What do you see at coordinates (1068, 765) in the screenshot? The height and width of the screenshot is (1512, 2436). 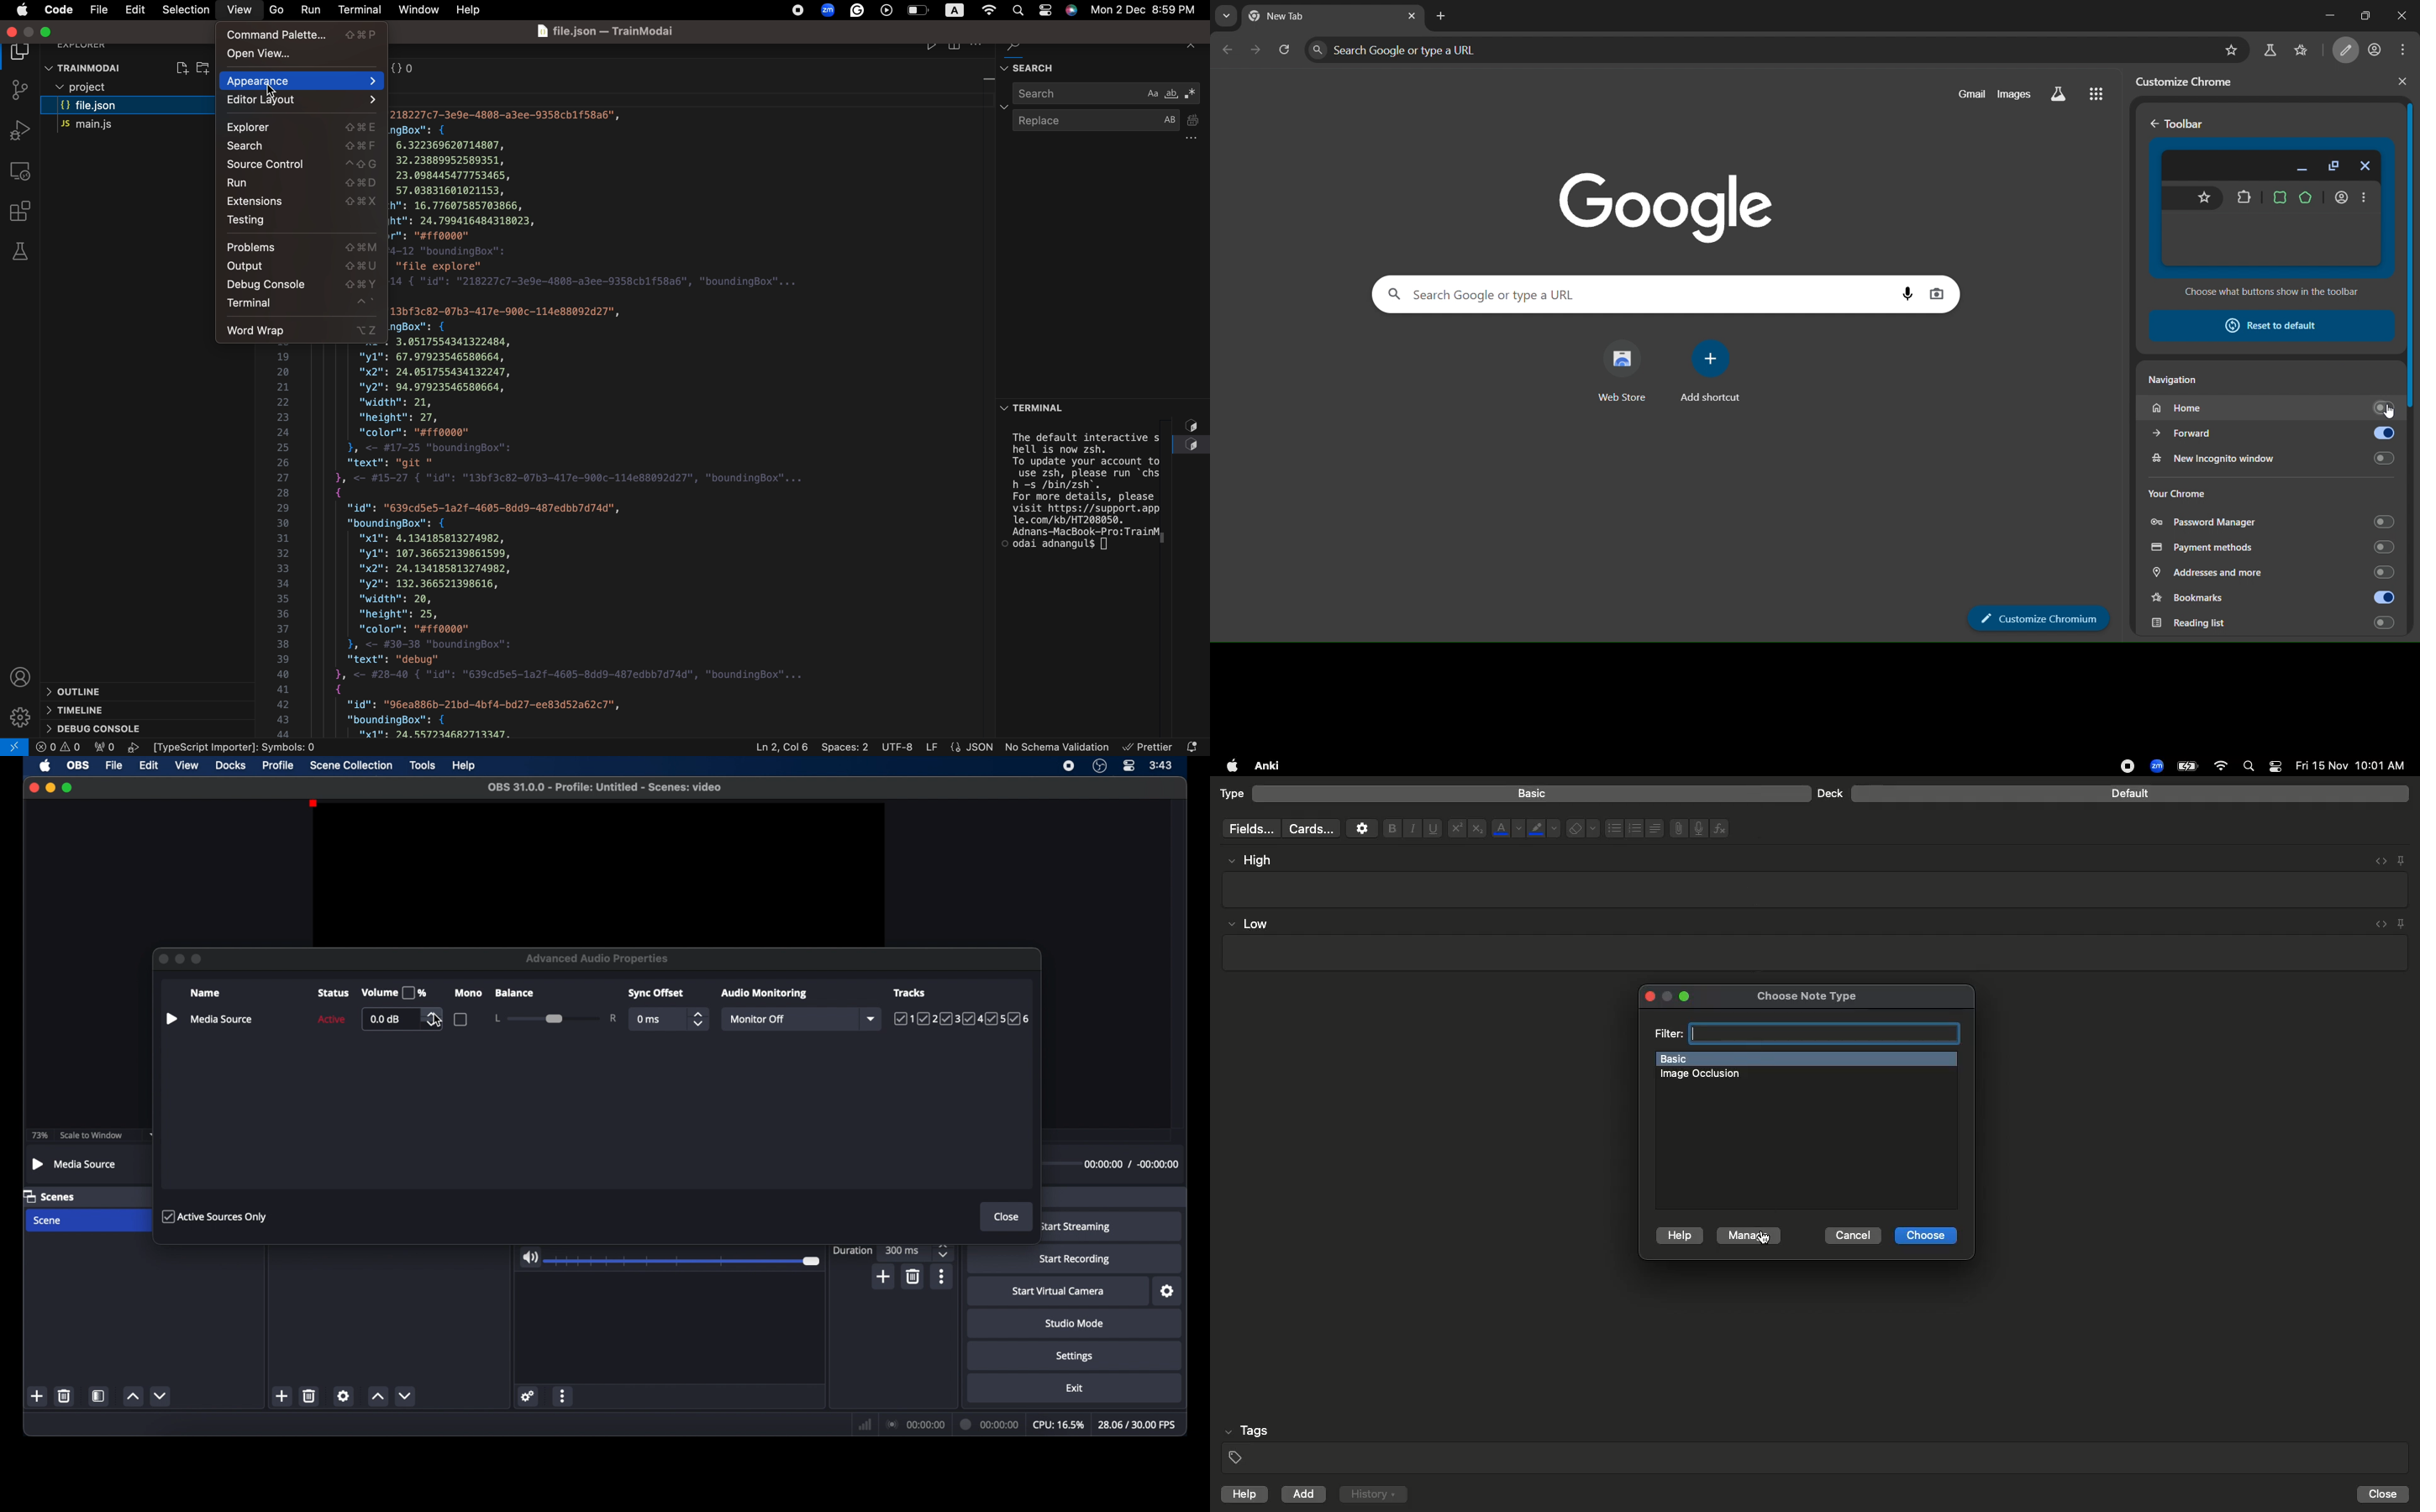 I see `screen recorder icon` at bounding box center [1068, 765].